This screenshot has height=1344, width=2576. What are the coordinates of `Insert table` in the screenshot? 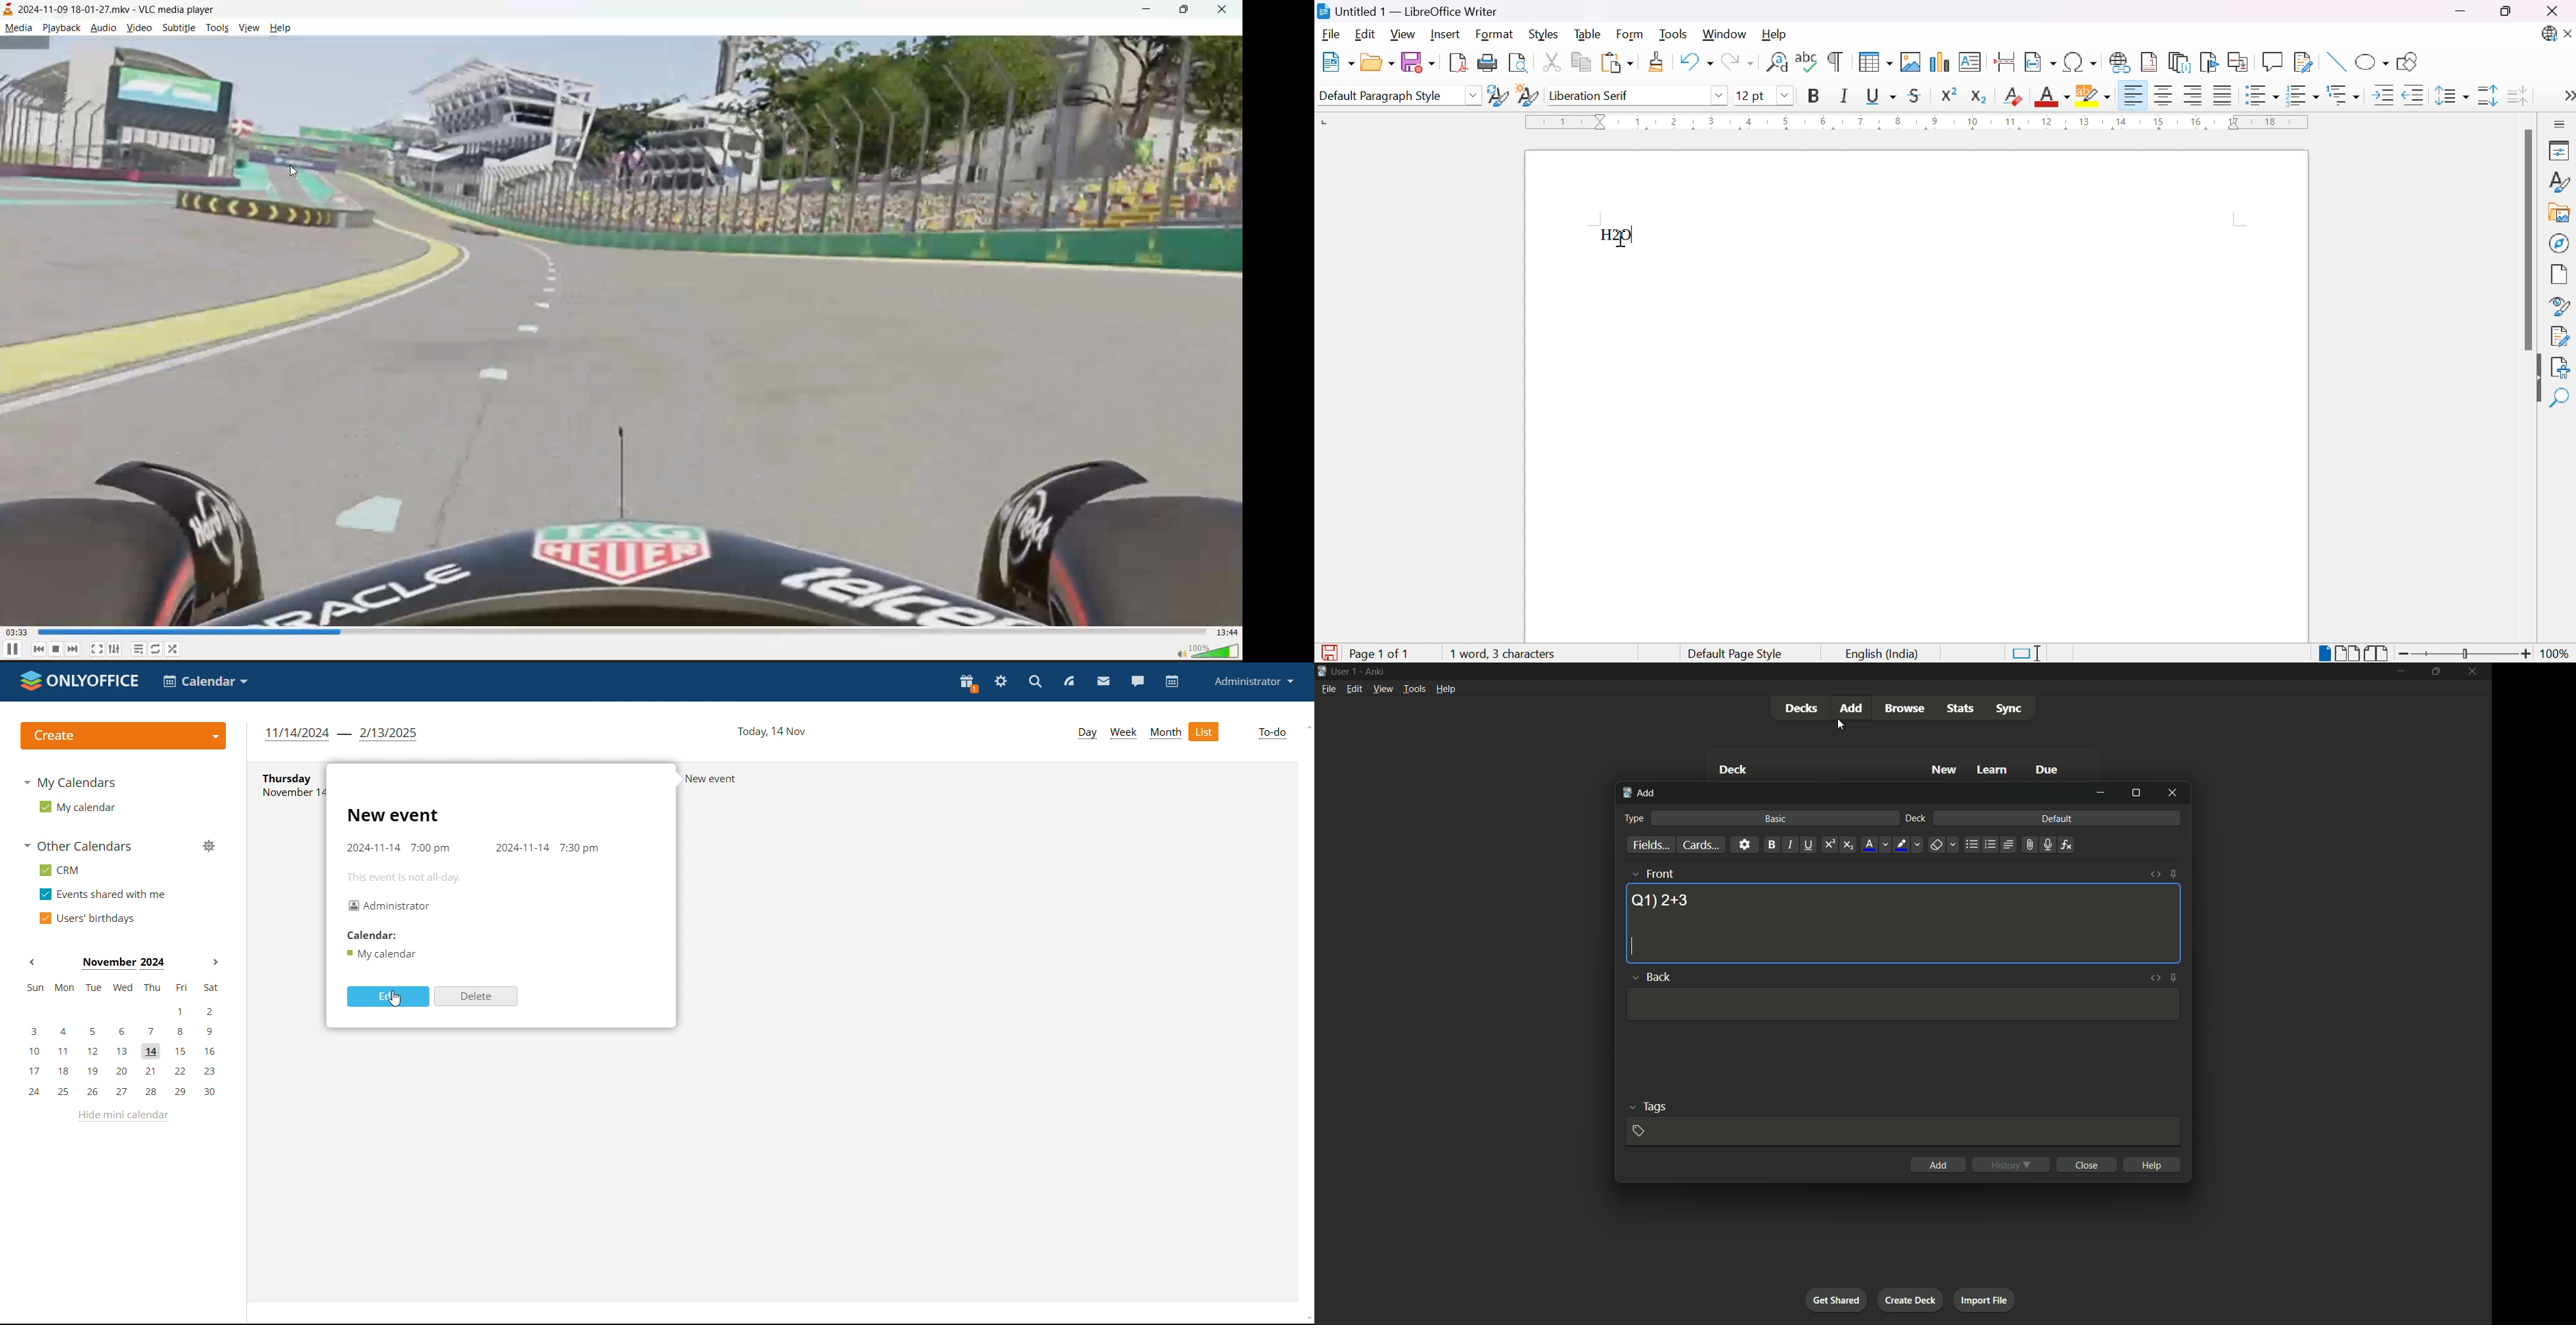 It's located at (1875, 61).